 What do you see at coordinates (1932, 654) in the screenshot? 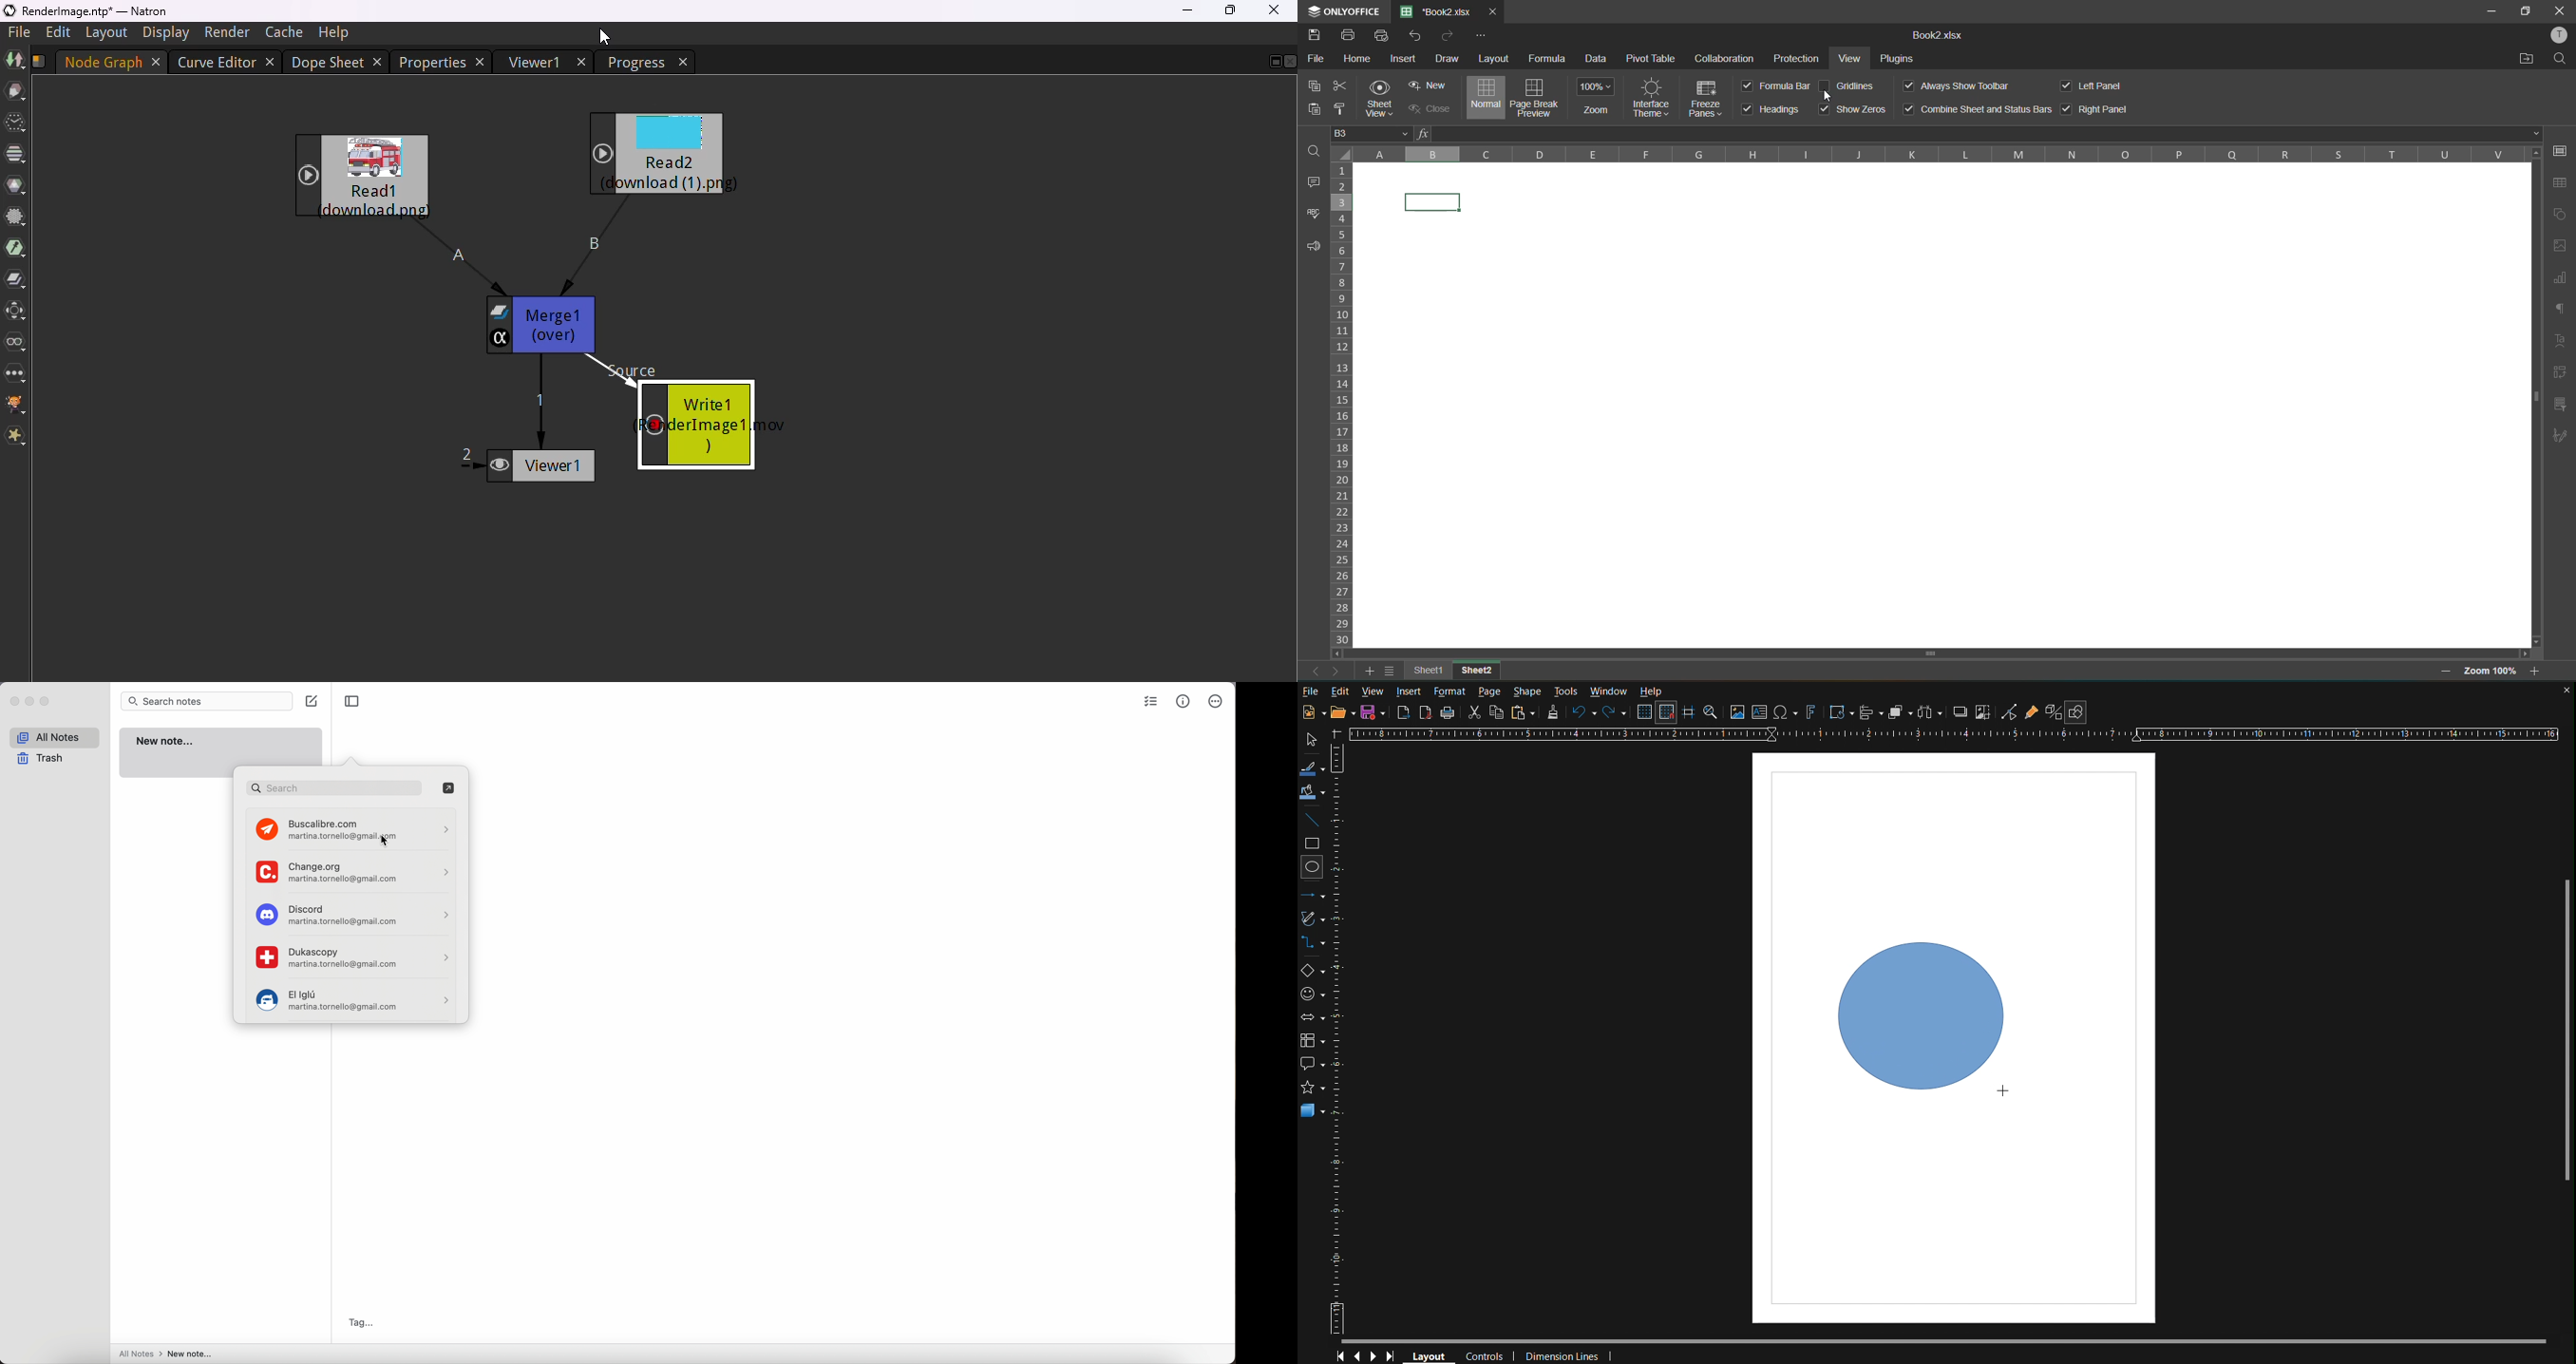
I see `scrollbar` at bounding box center [1932, 654].